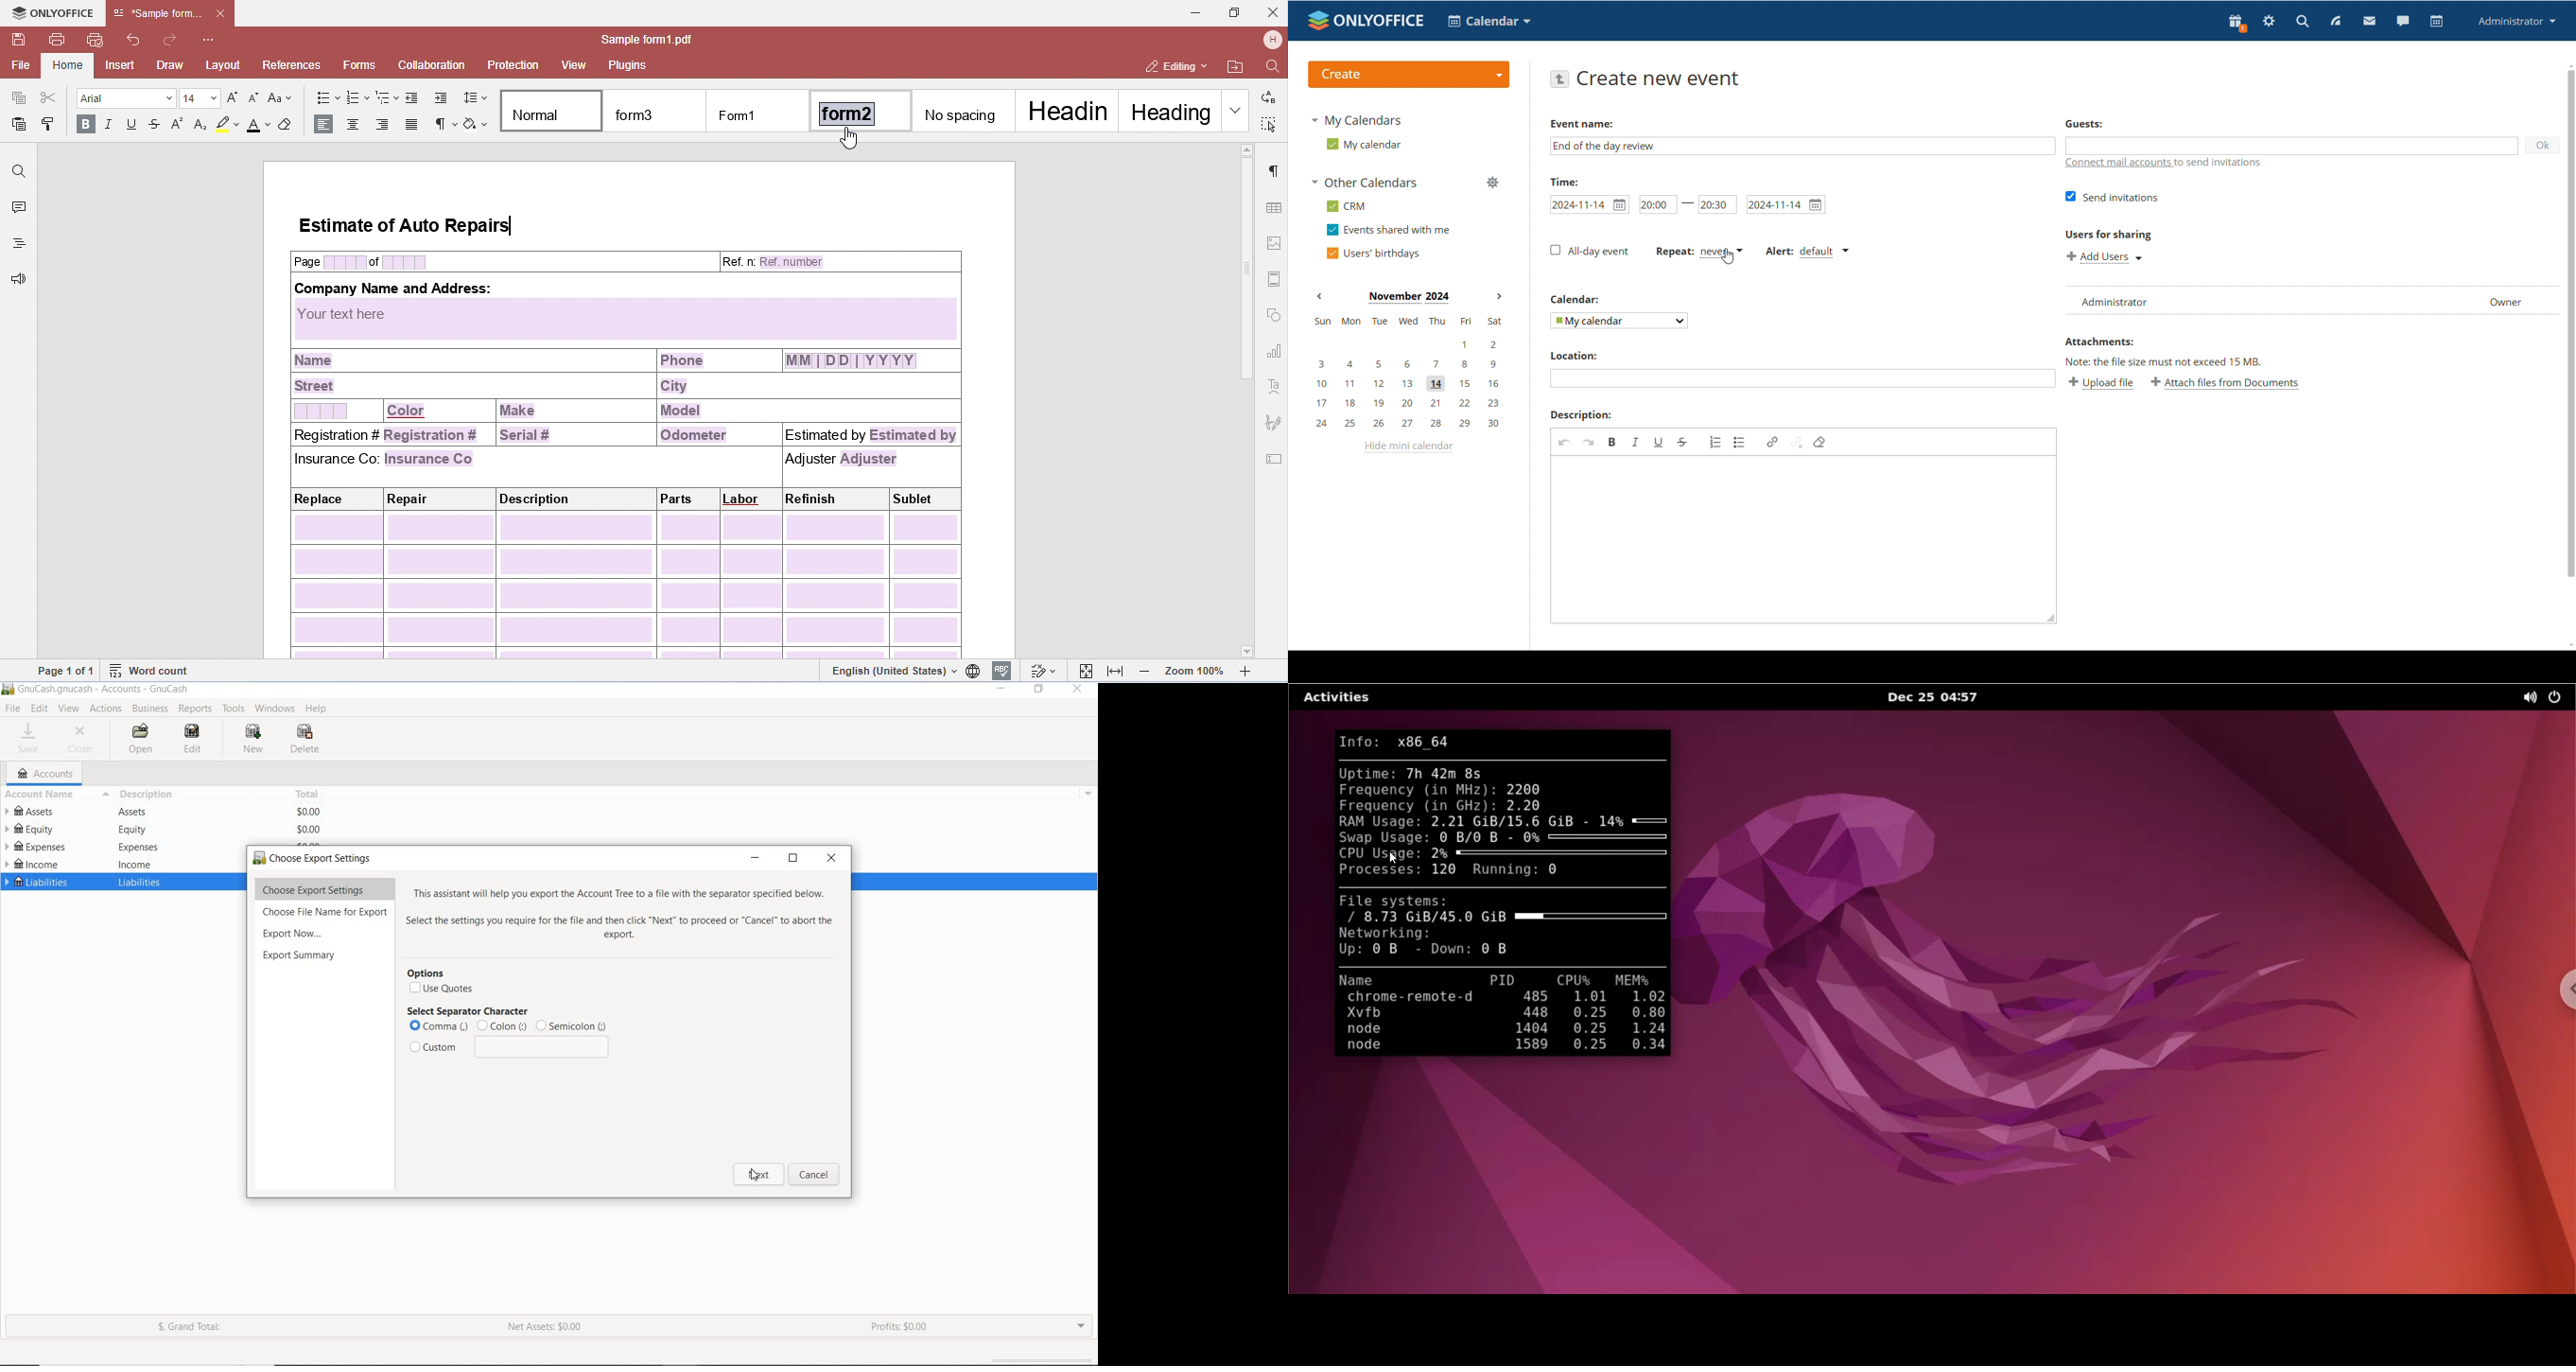 The width and height of the screenshot is (2576, 1372). Describe the element at coordinates (134, 864) in the screenshot. I see `income` at that location.